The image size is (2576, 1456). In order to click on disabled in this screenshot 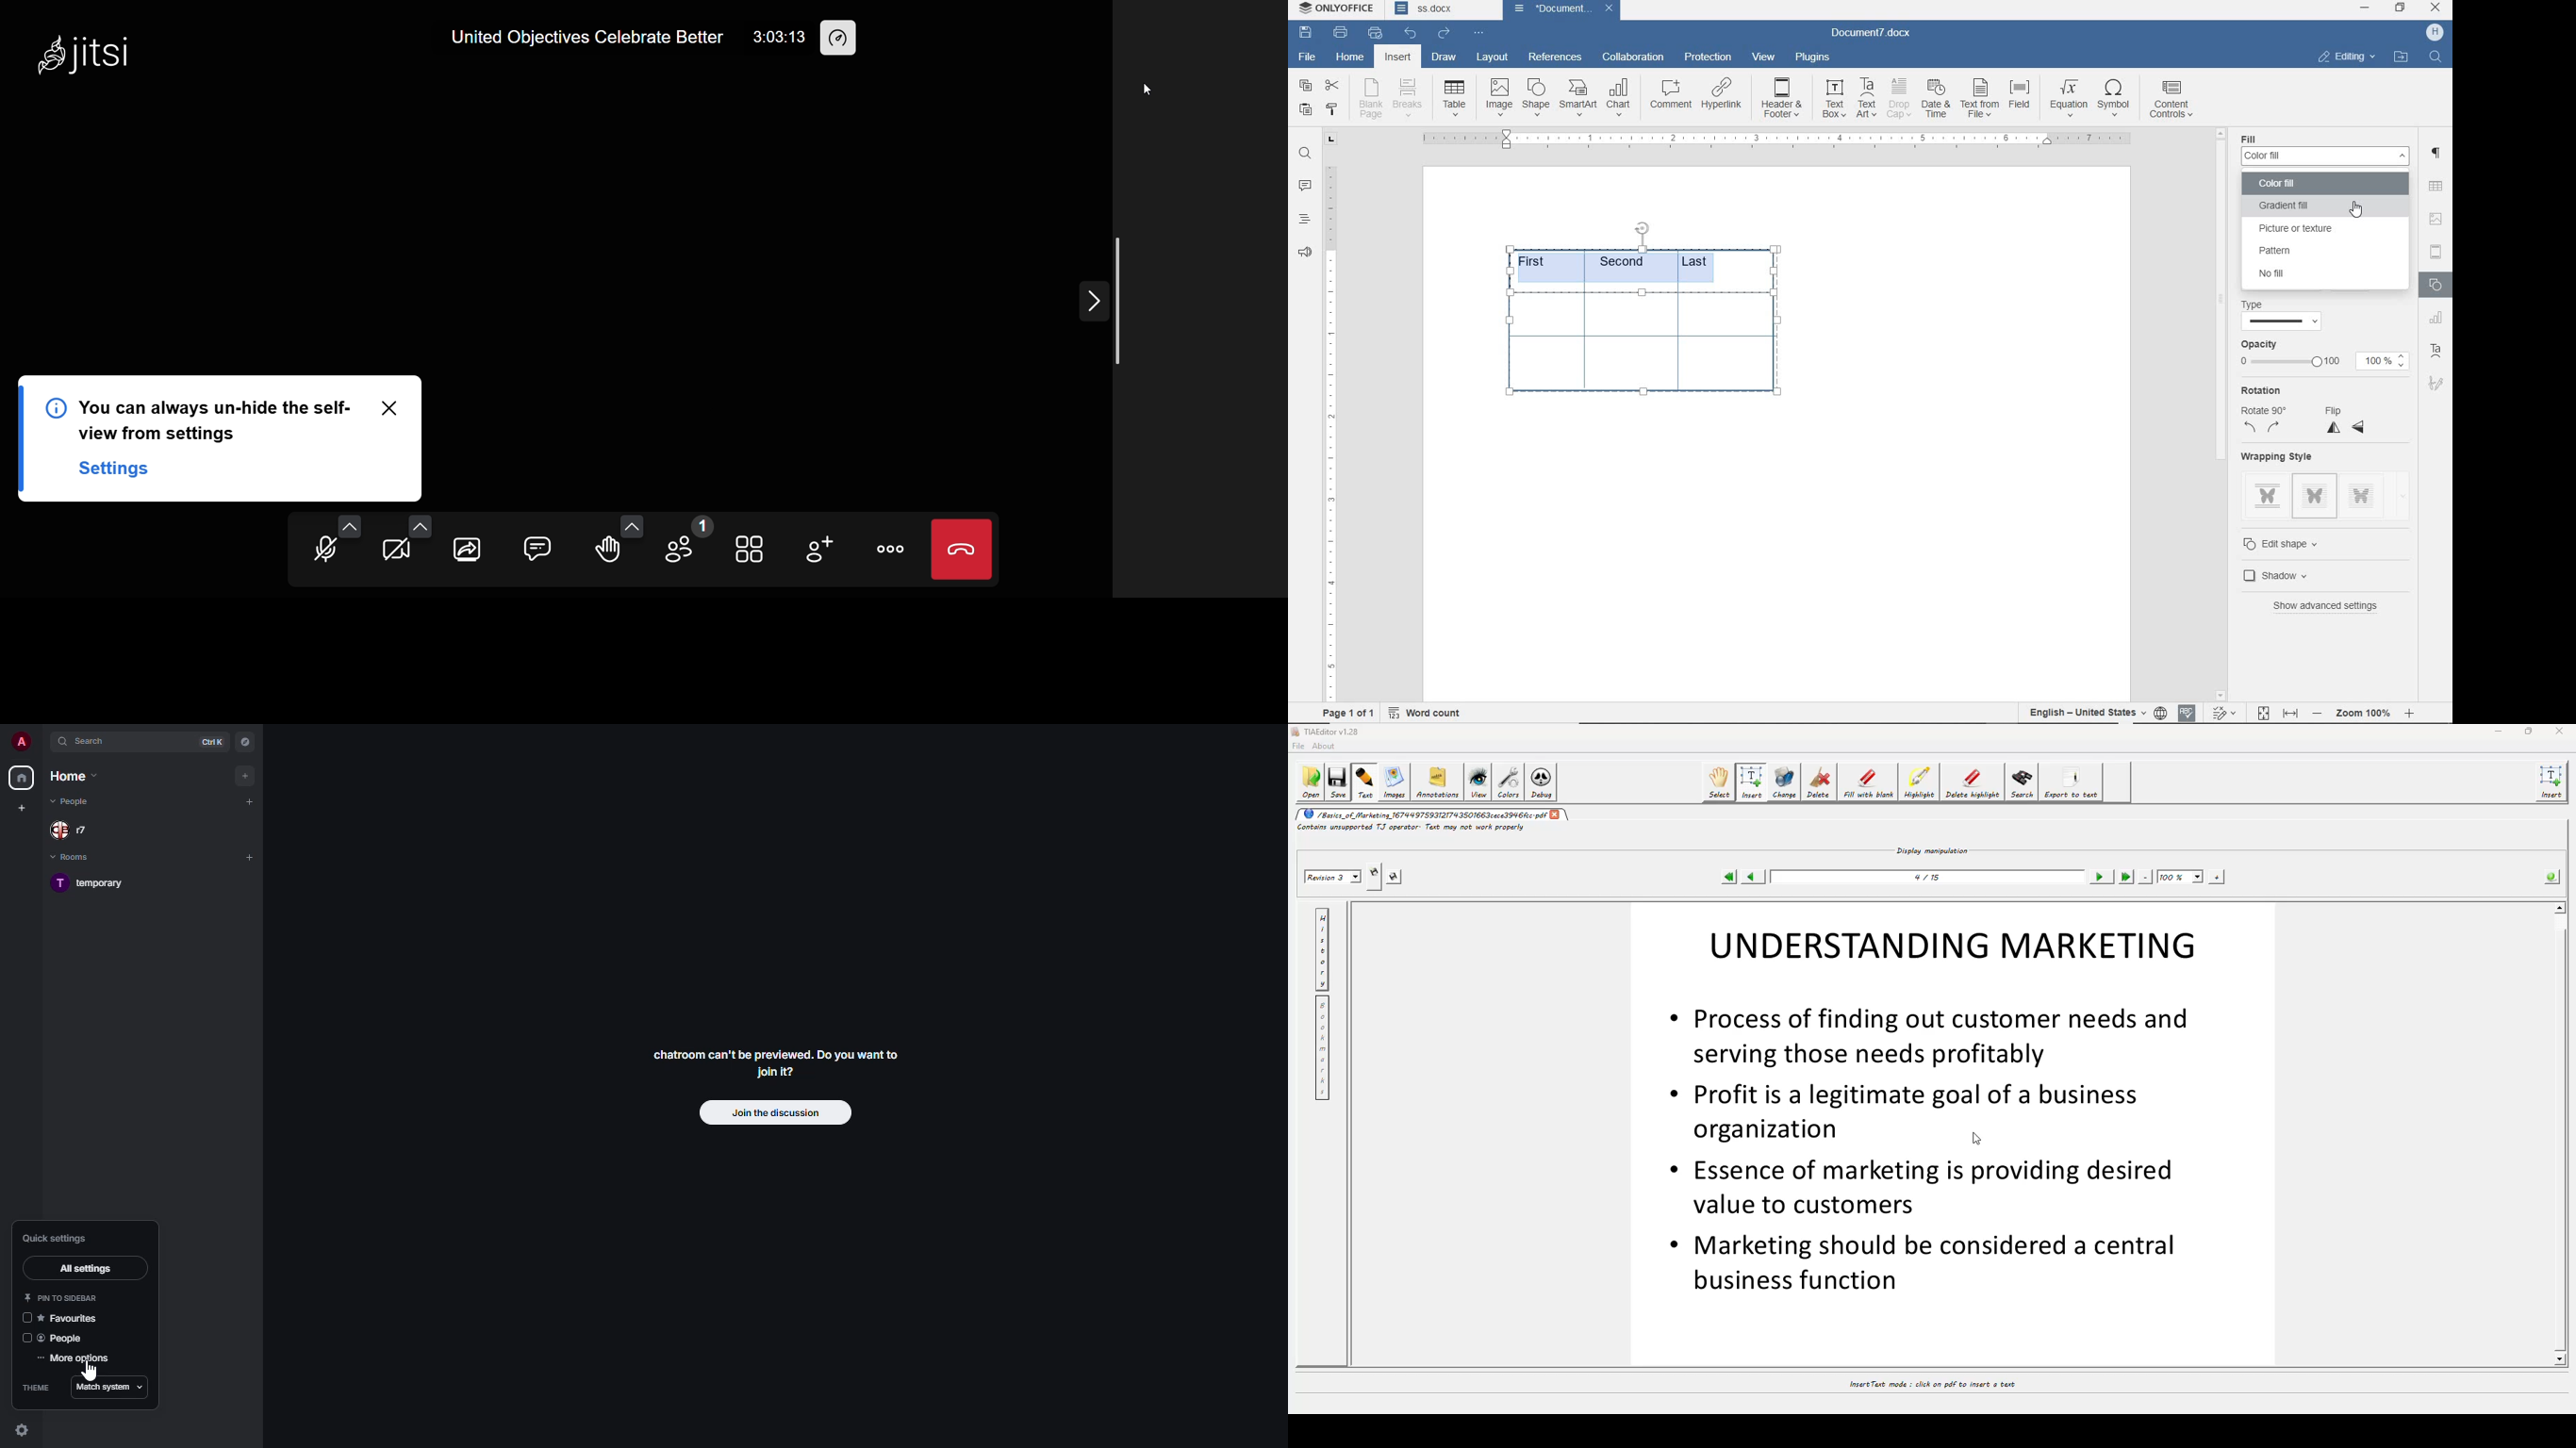, I will do `click(25, 1338)`.